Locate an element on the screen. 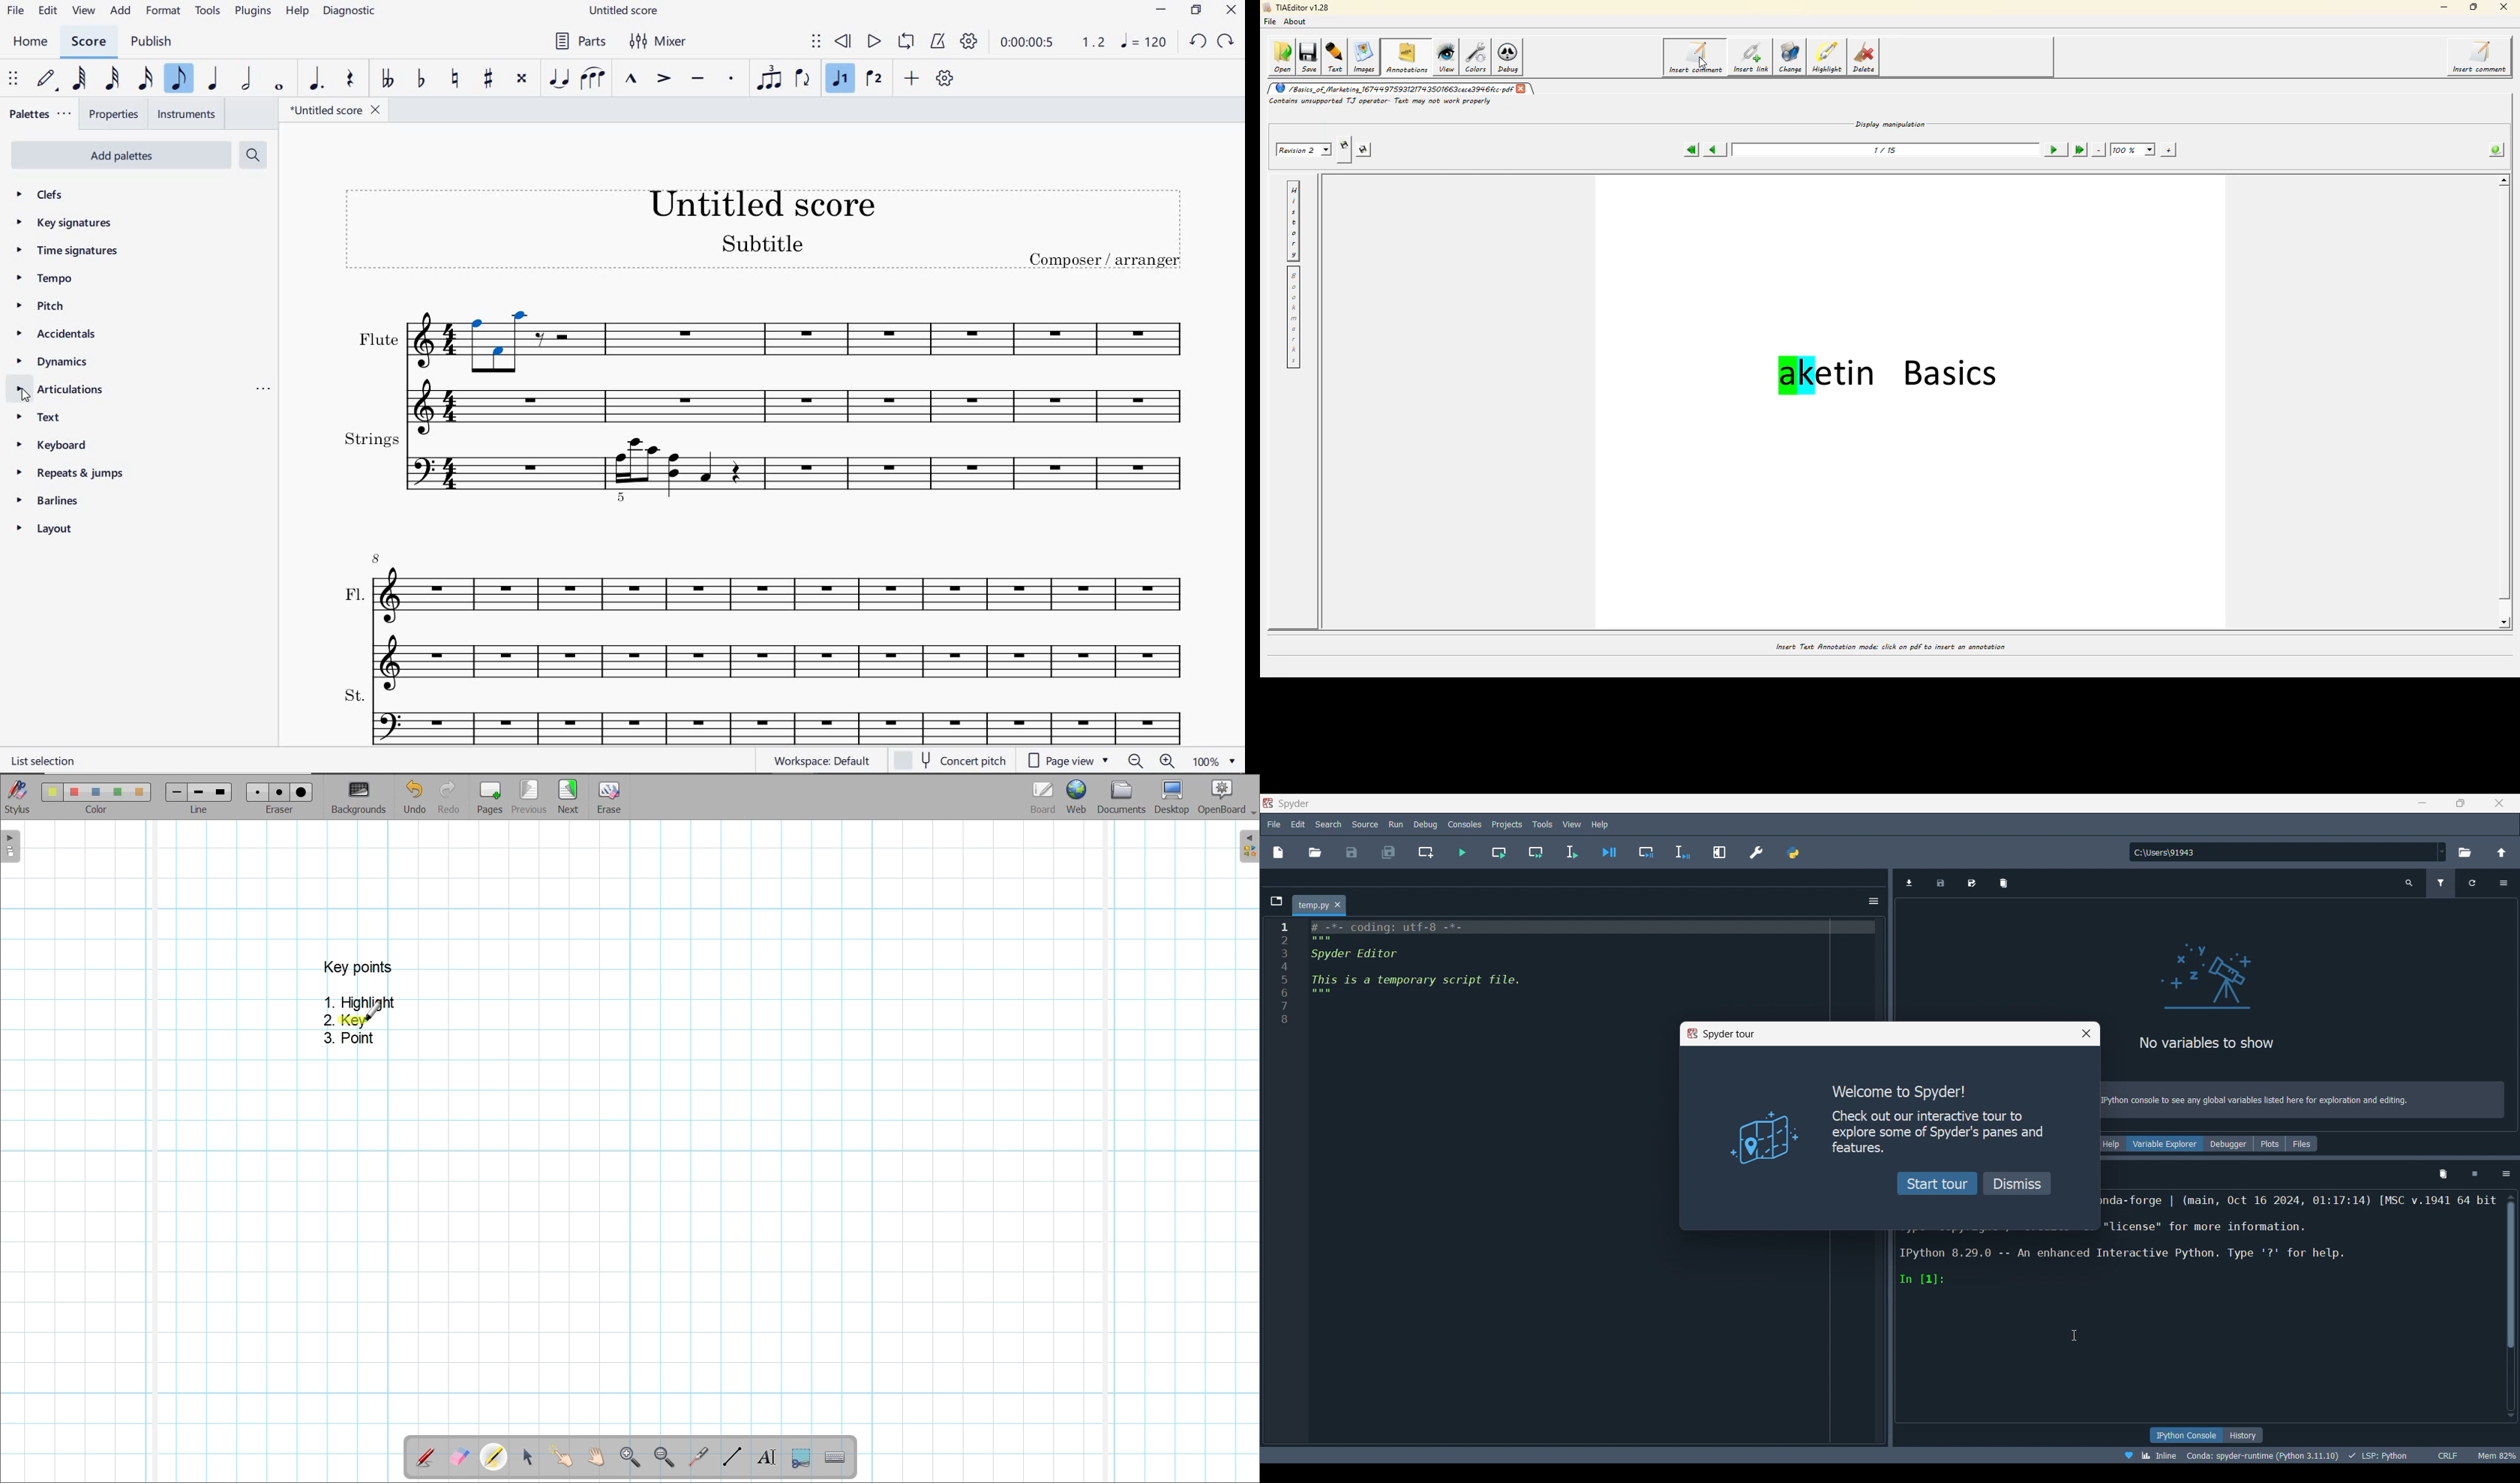  Options is located at coordinates (2507, 884).